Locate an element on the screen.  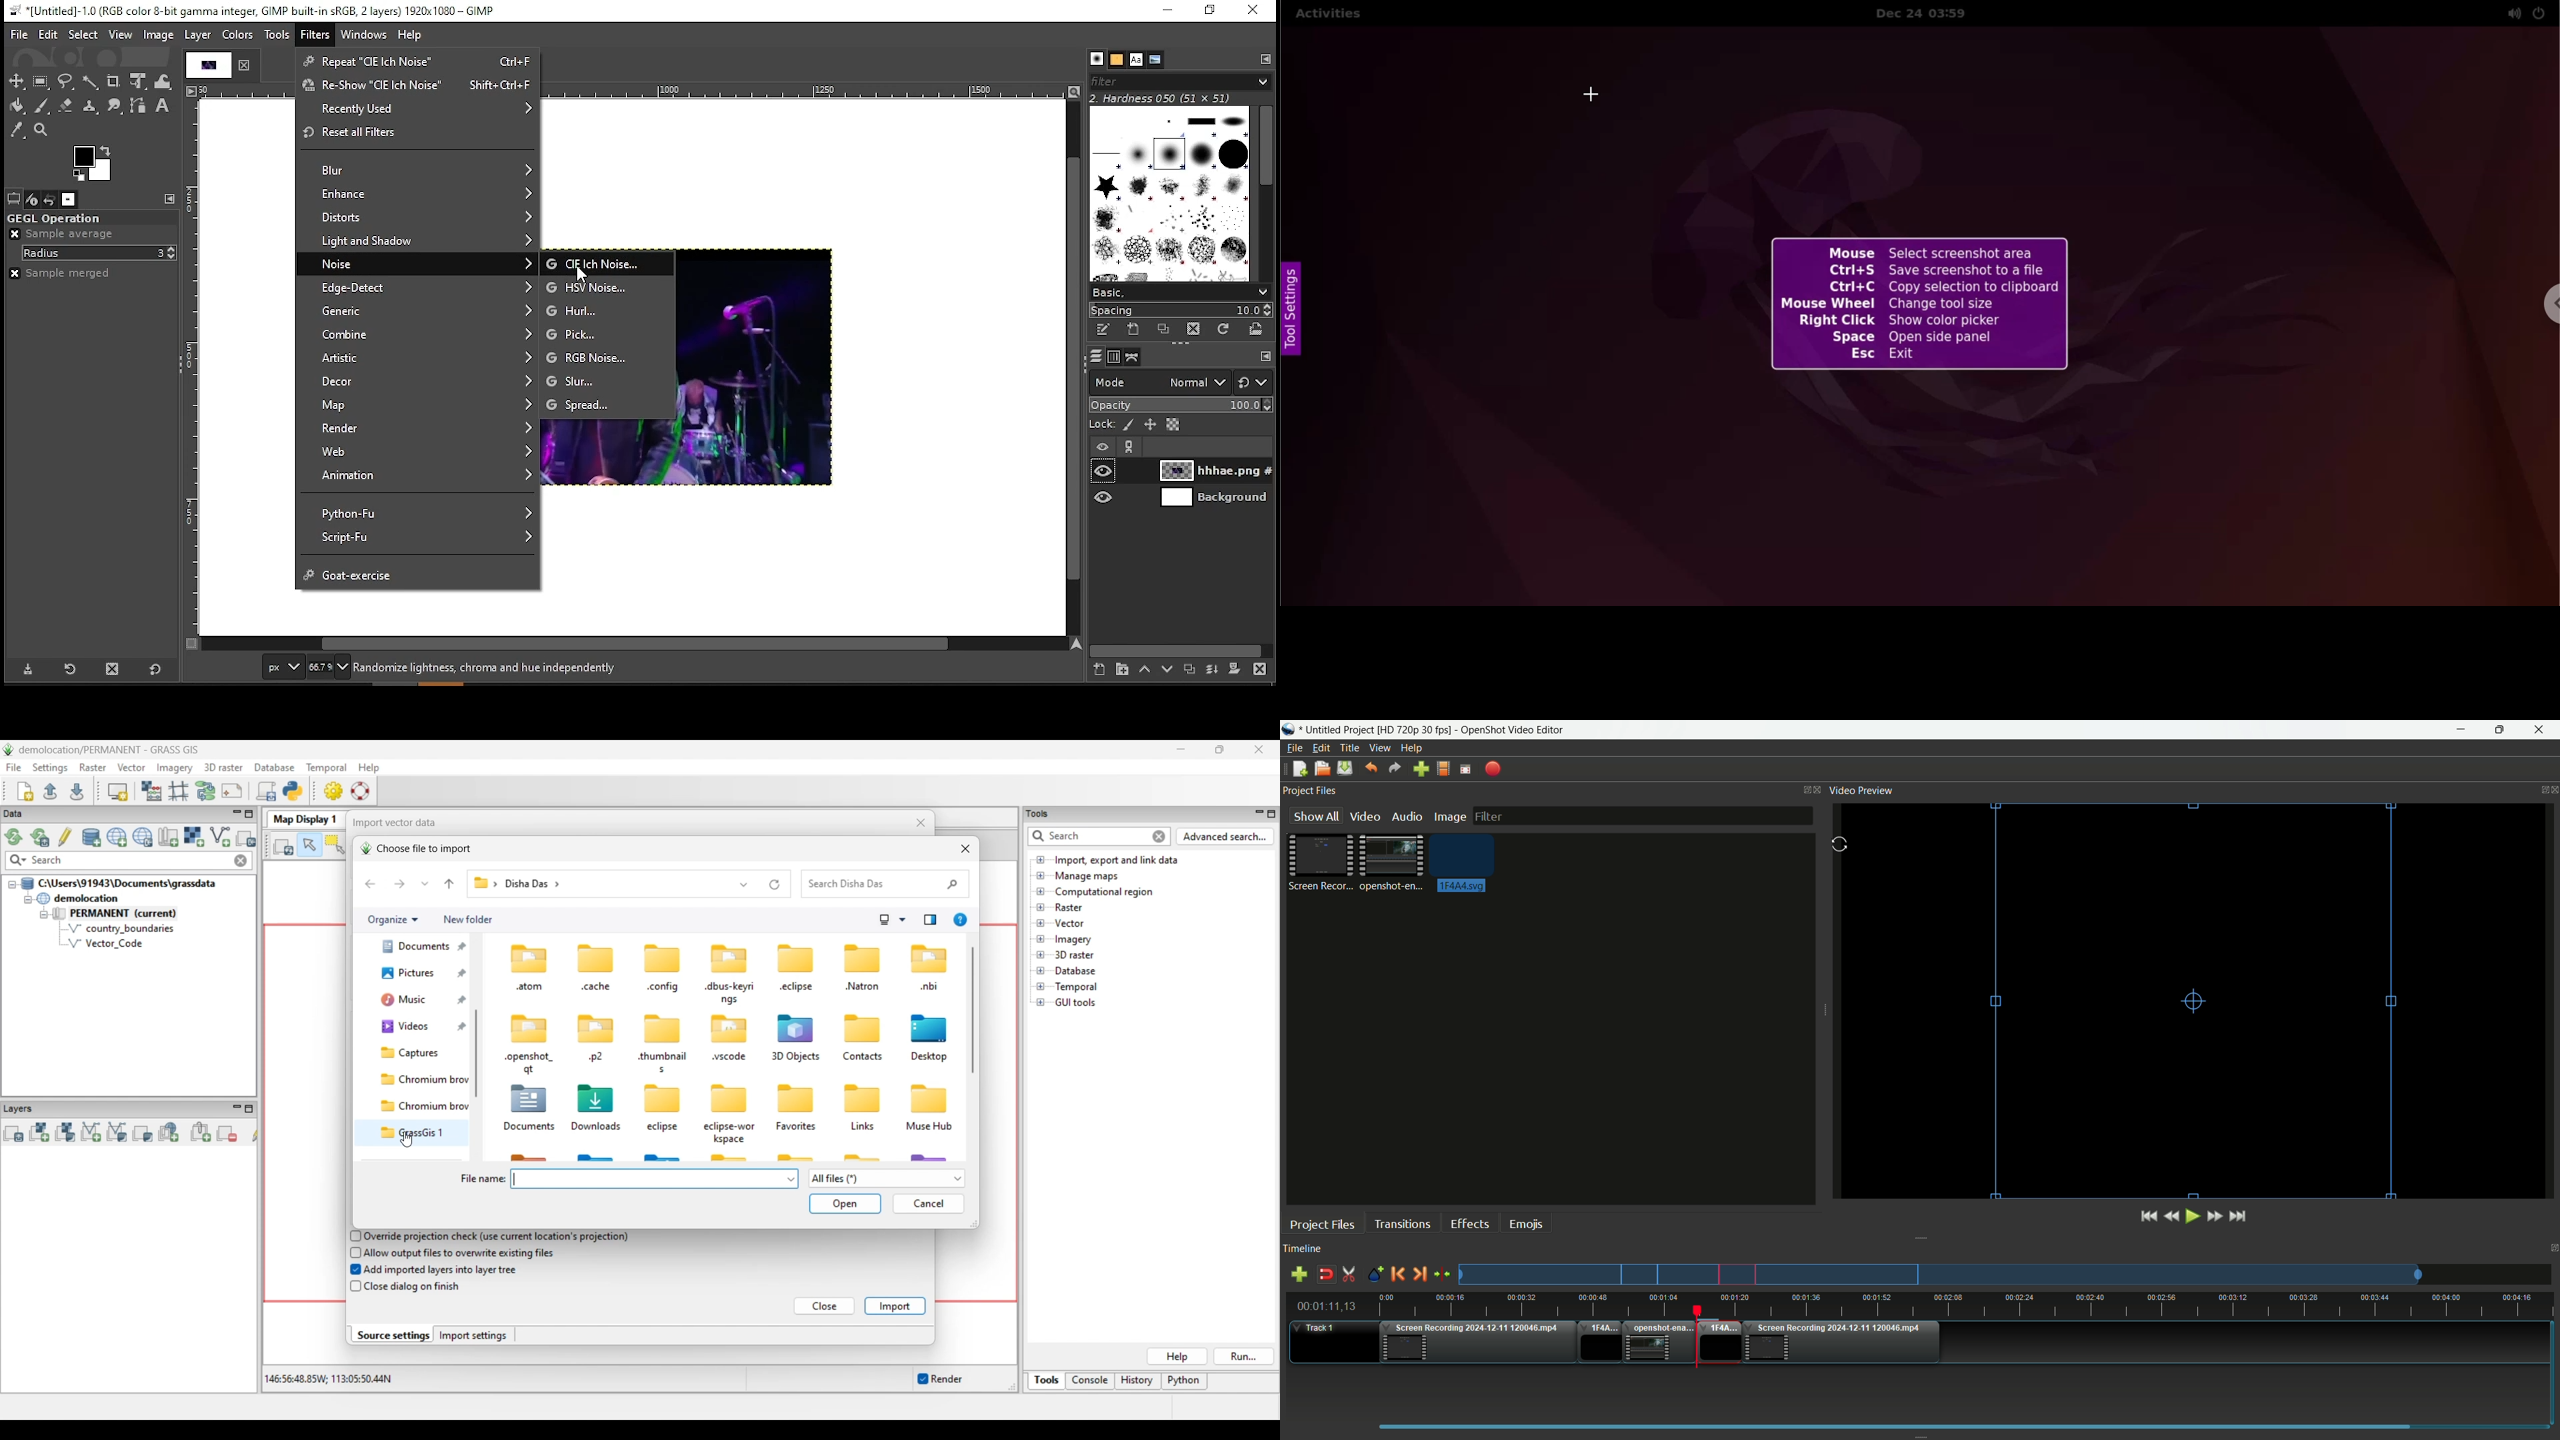
create a new brush is located at coordinates (1137, 331).